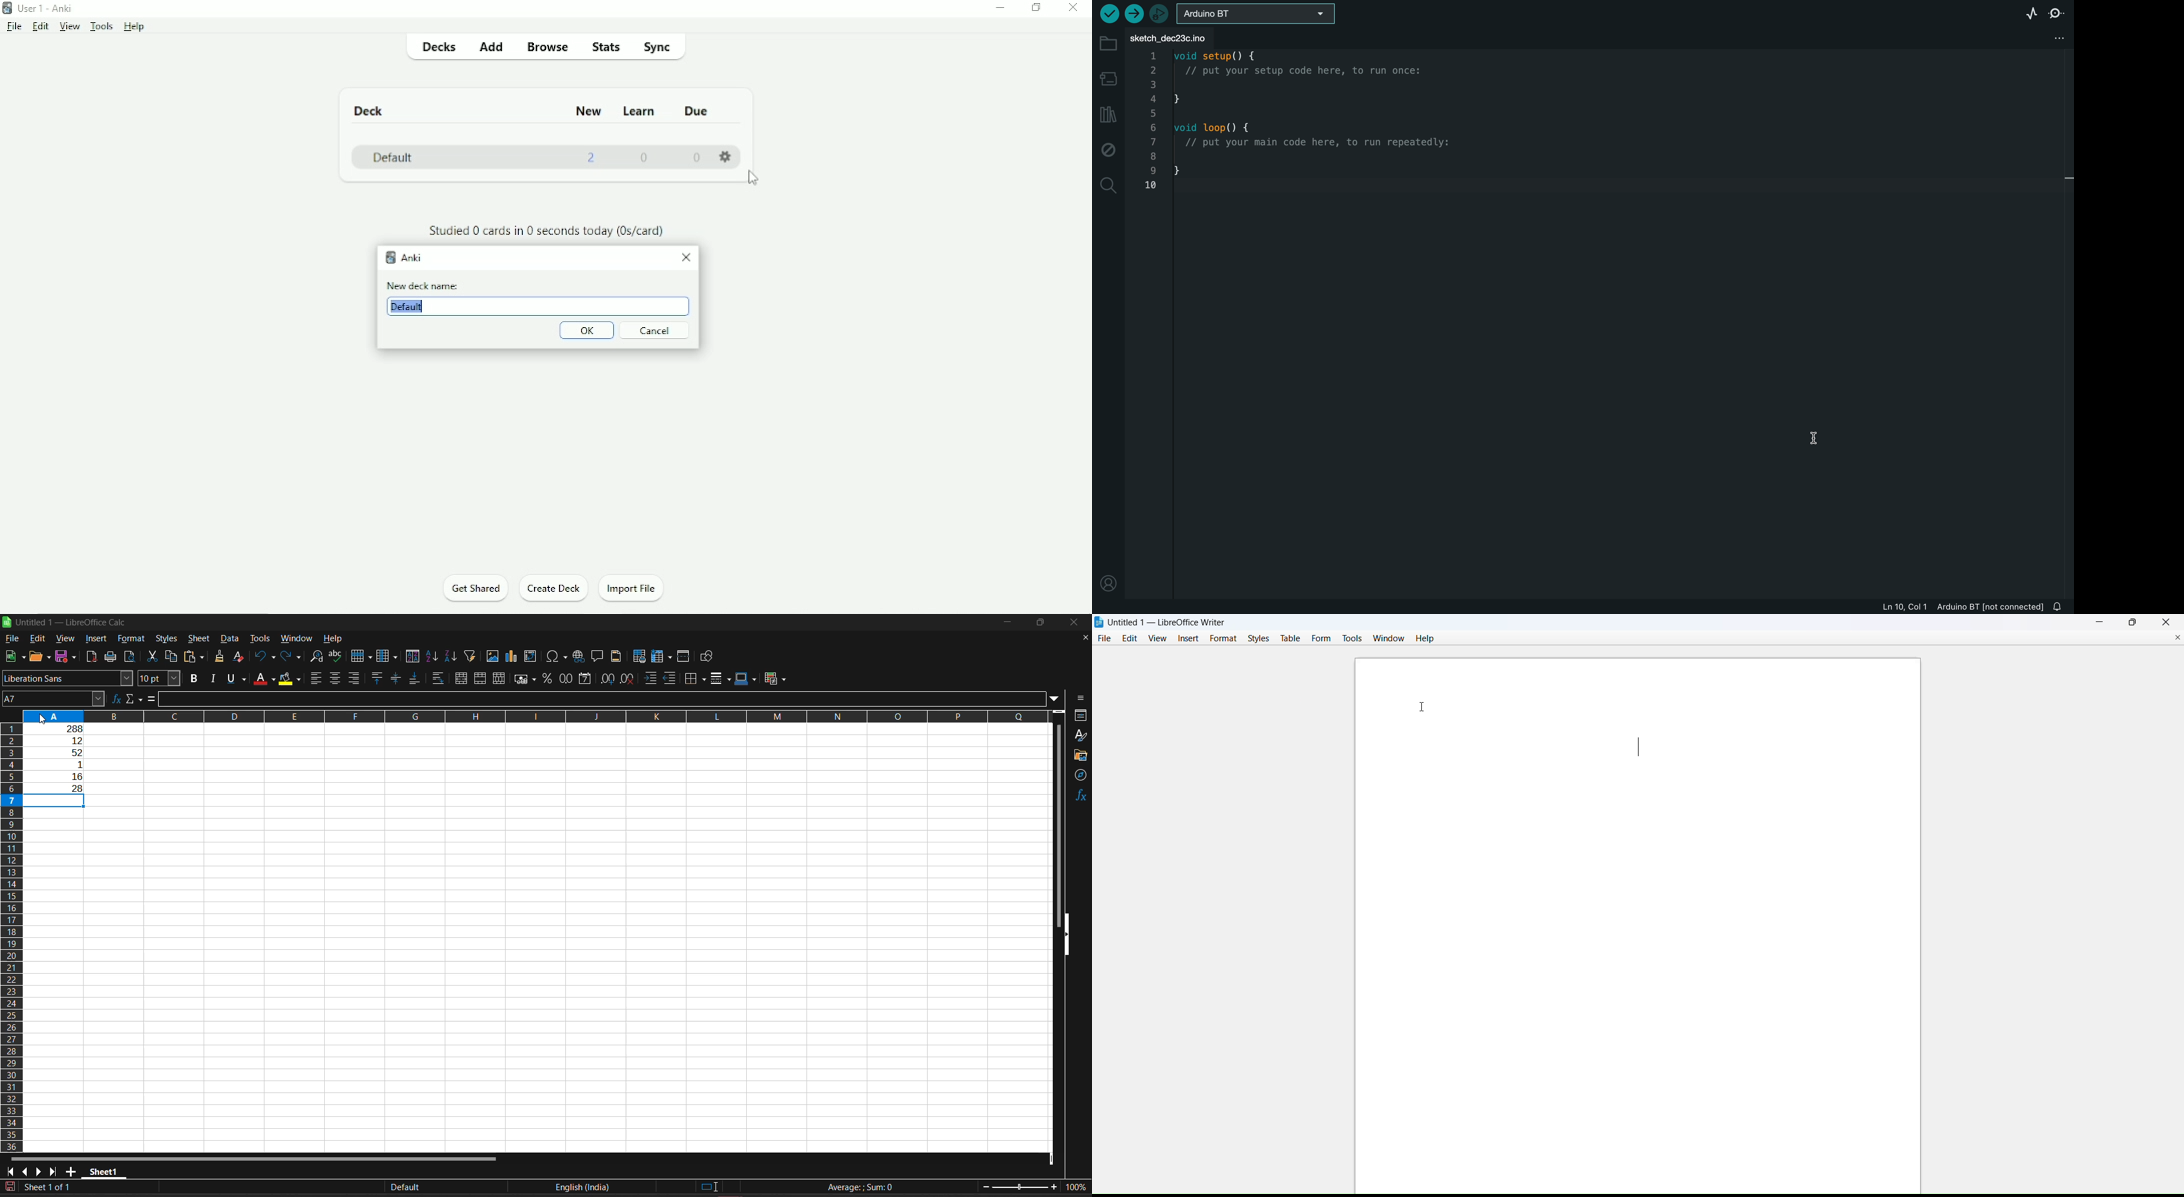 Image resolution: width=2184 pixels, height=1204 pixels. Describe the element at coordinates (555, 589) in the screenshot. I see `Create Deck` at that location.